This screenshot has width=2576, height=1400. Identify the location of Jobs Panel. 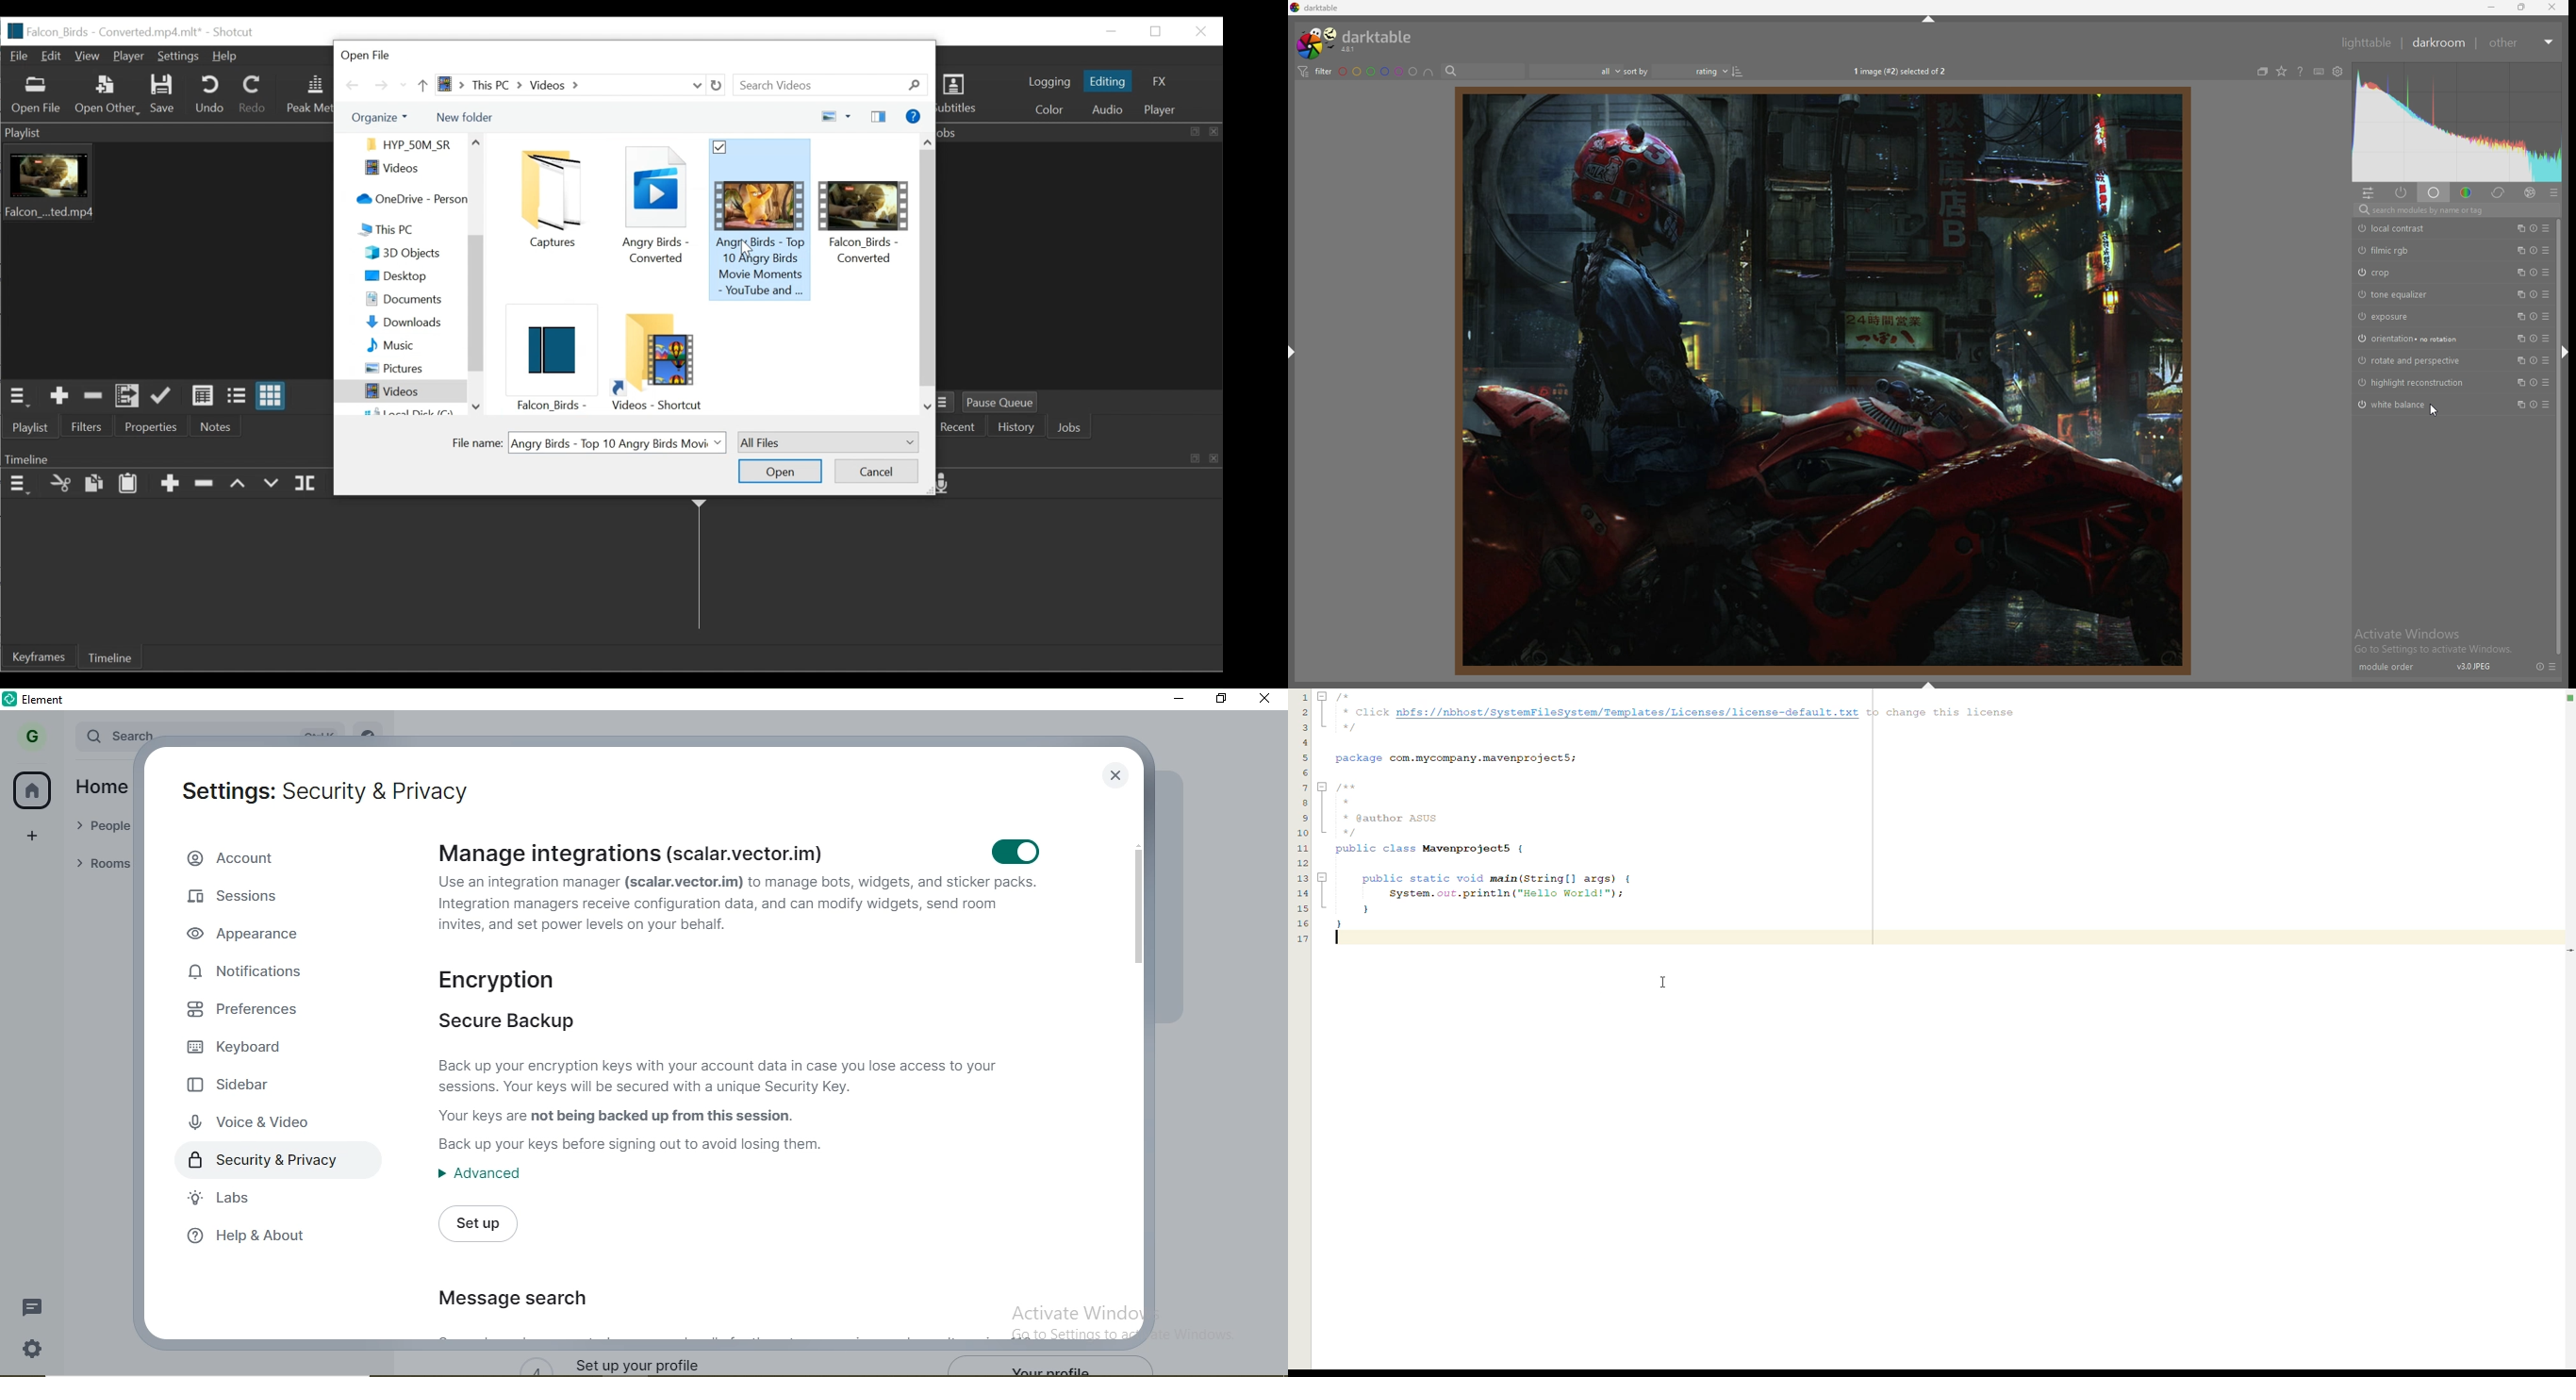
(1080, 133).